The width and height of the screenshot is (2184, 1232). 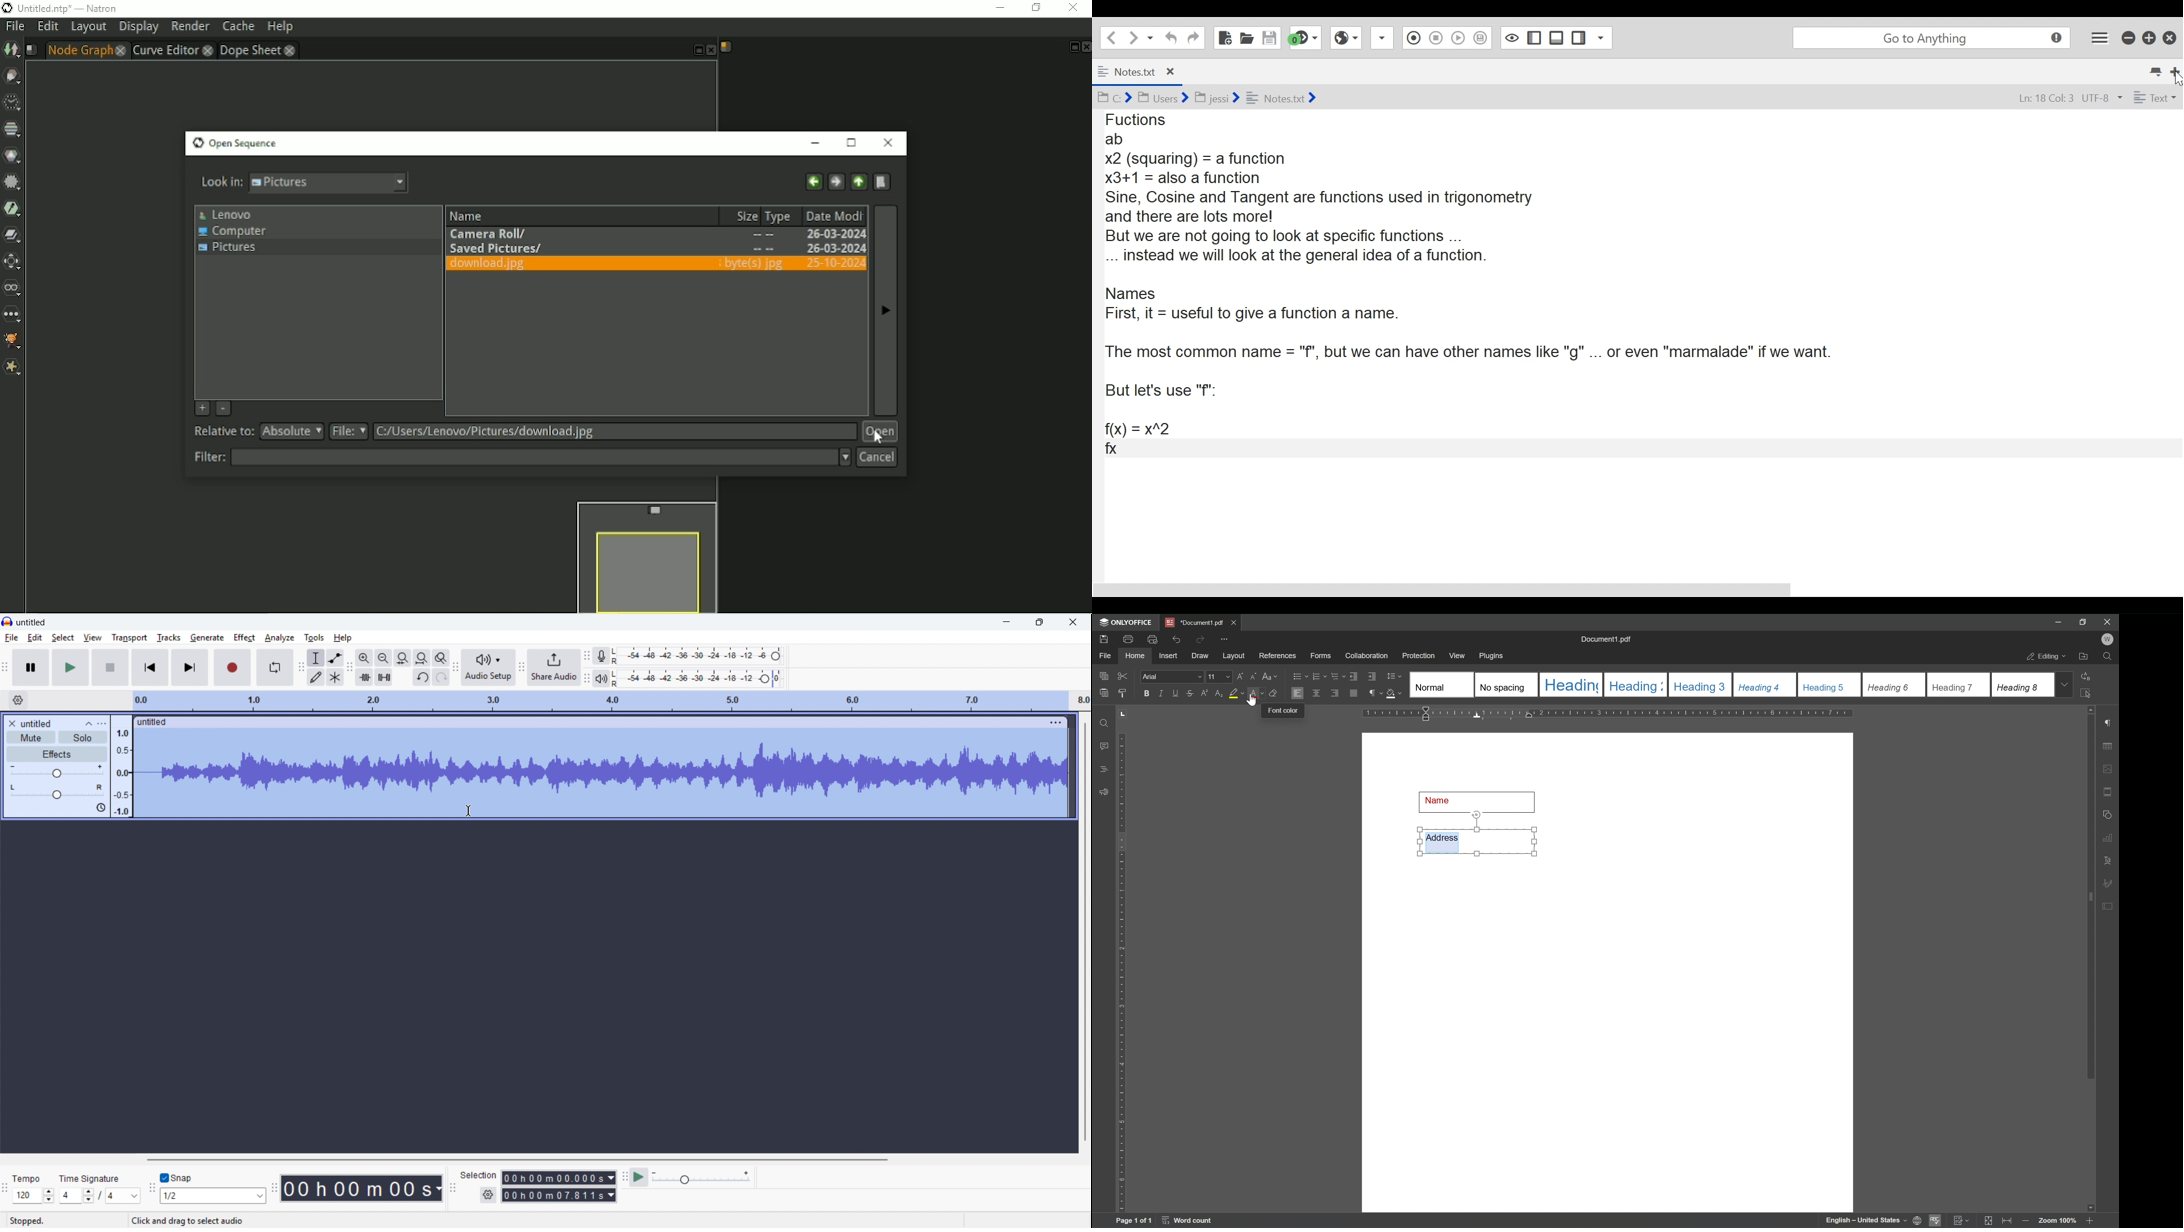 What do you see at coordinates (422, 678) in the screenshot?
I see `Undo ` at bounding box center [422, 678].